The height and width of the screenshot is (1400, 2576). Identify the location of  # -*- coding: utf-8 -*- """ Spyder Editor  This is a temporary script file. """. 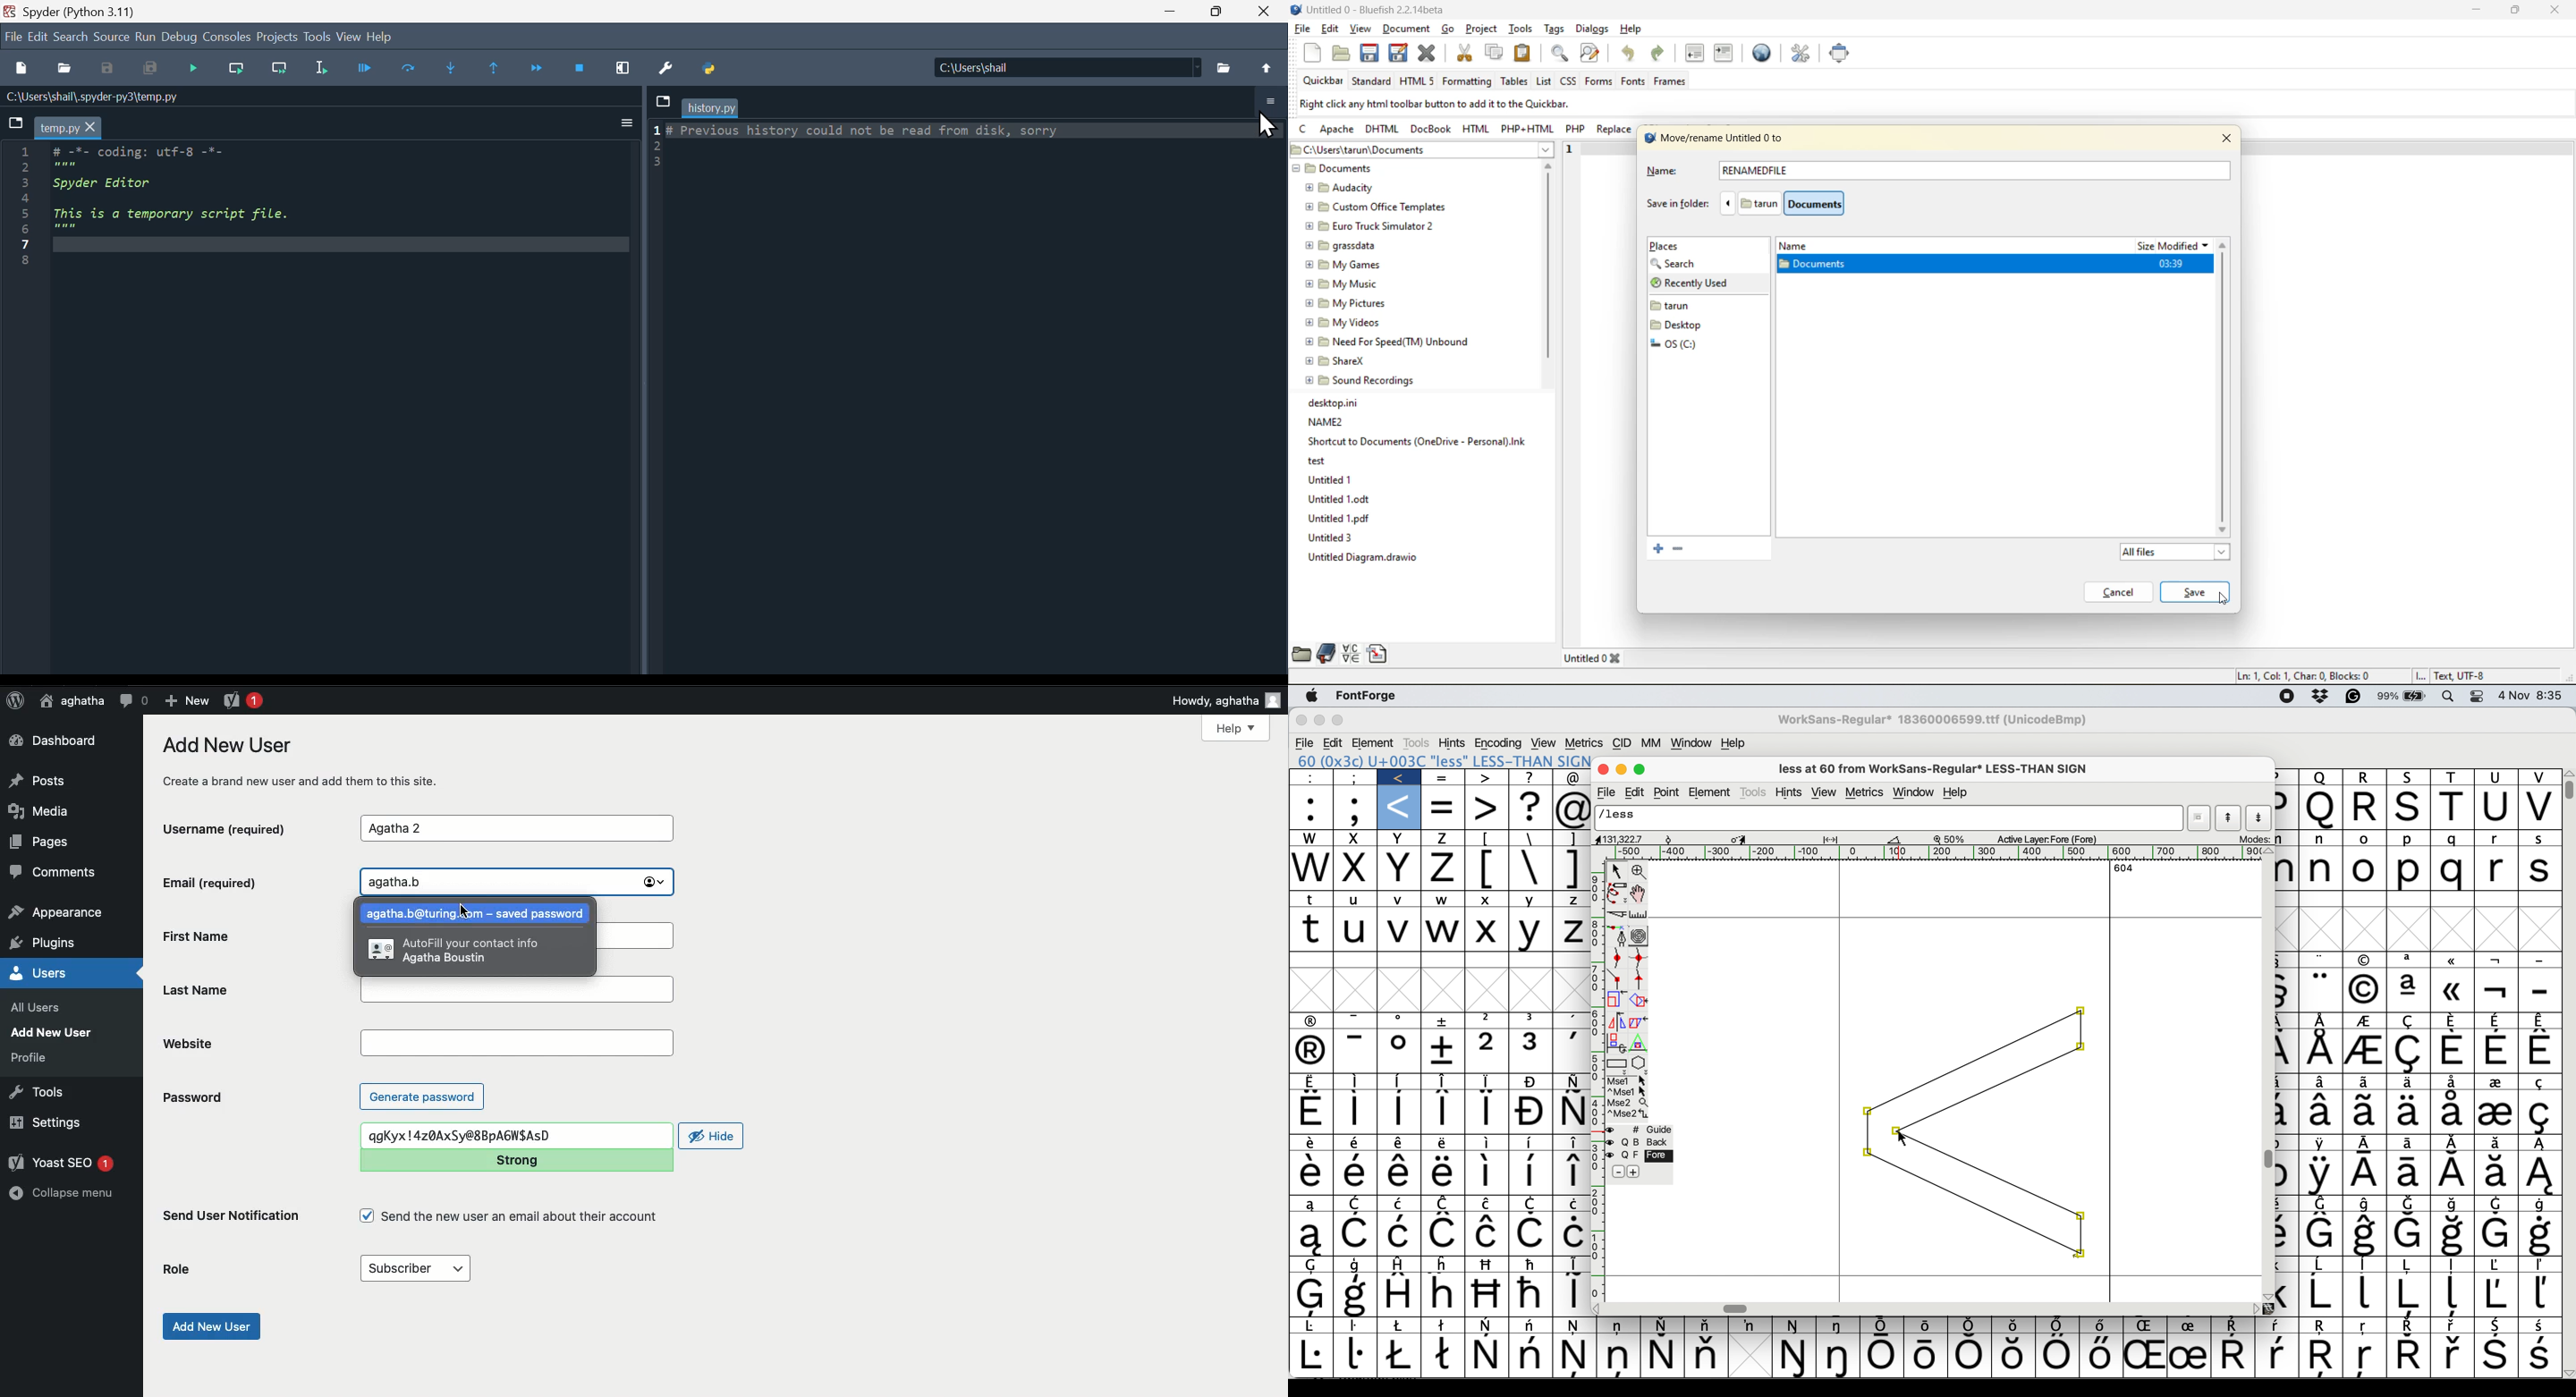
(339, 201).